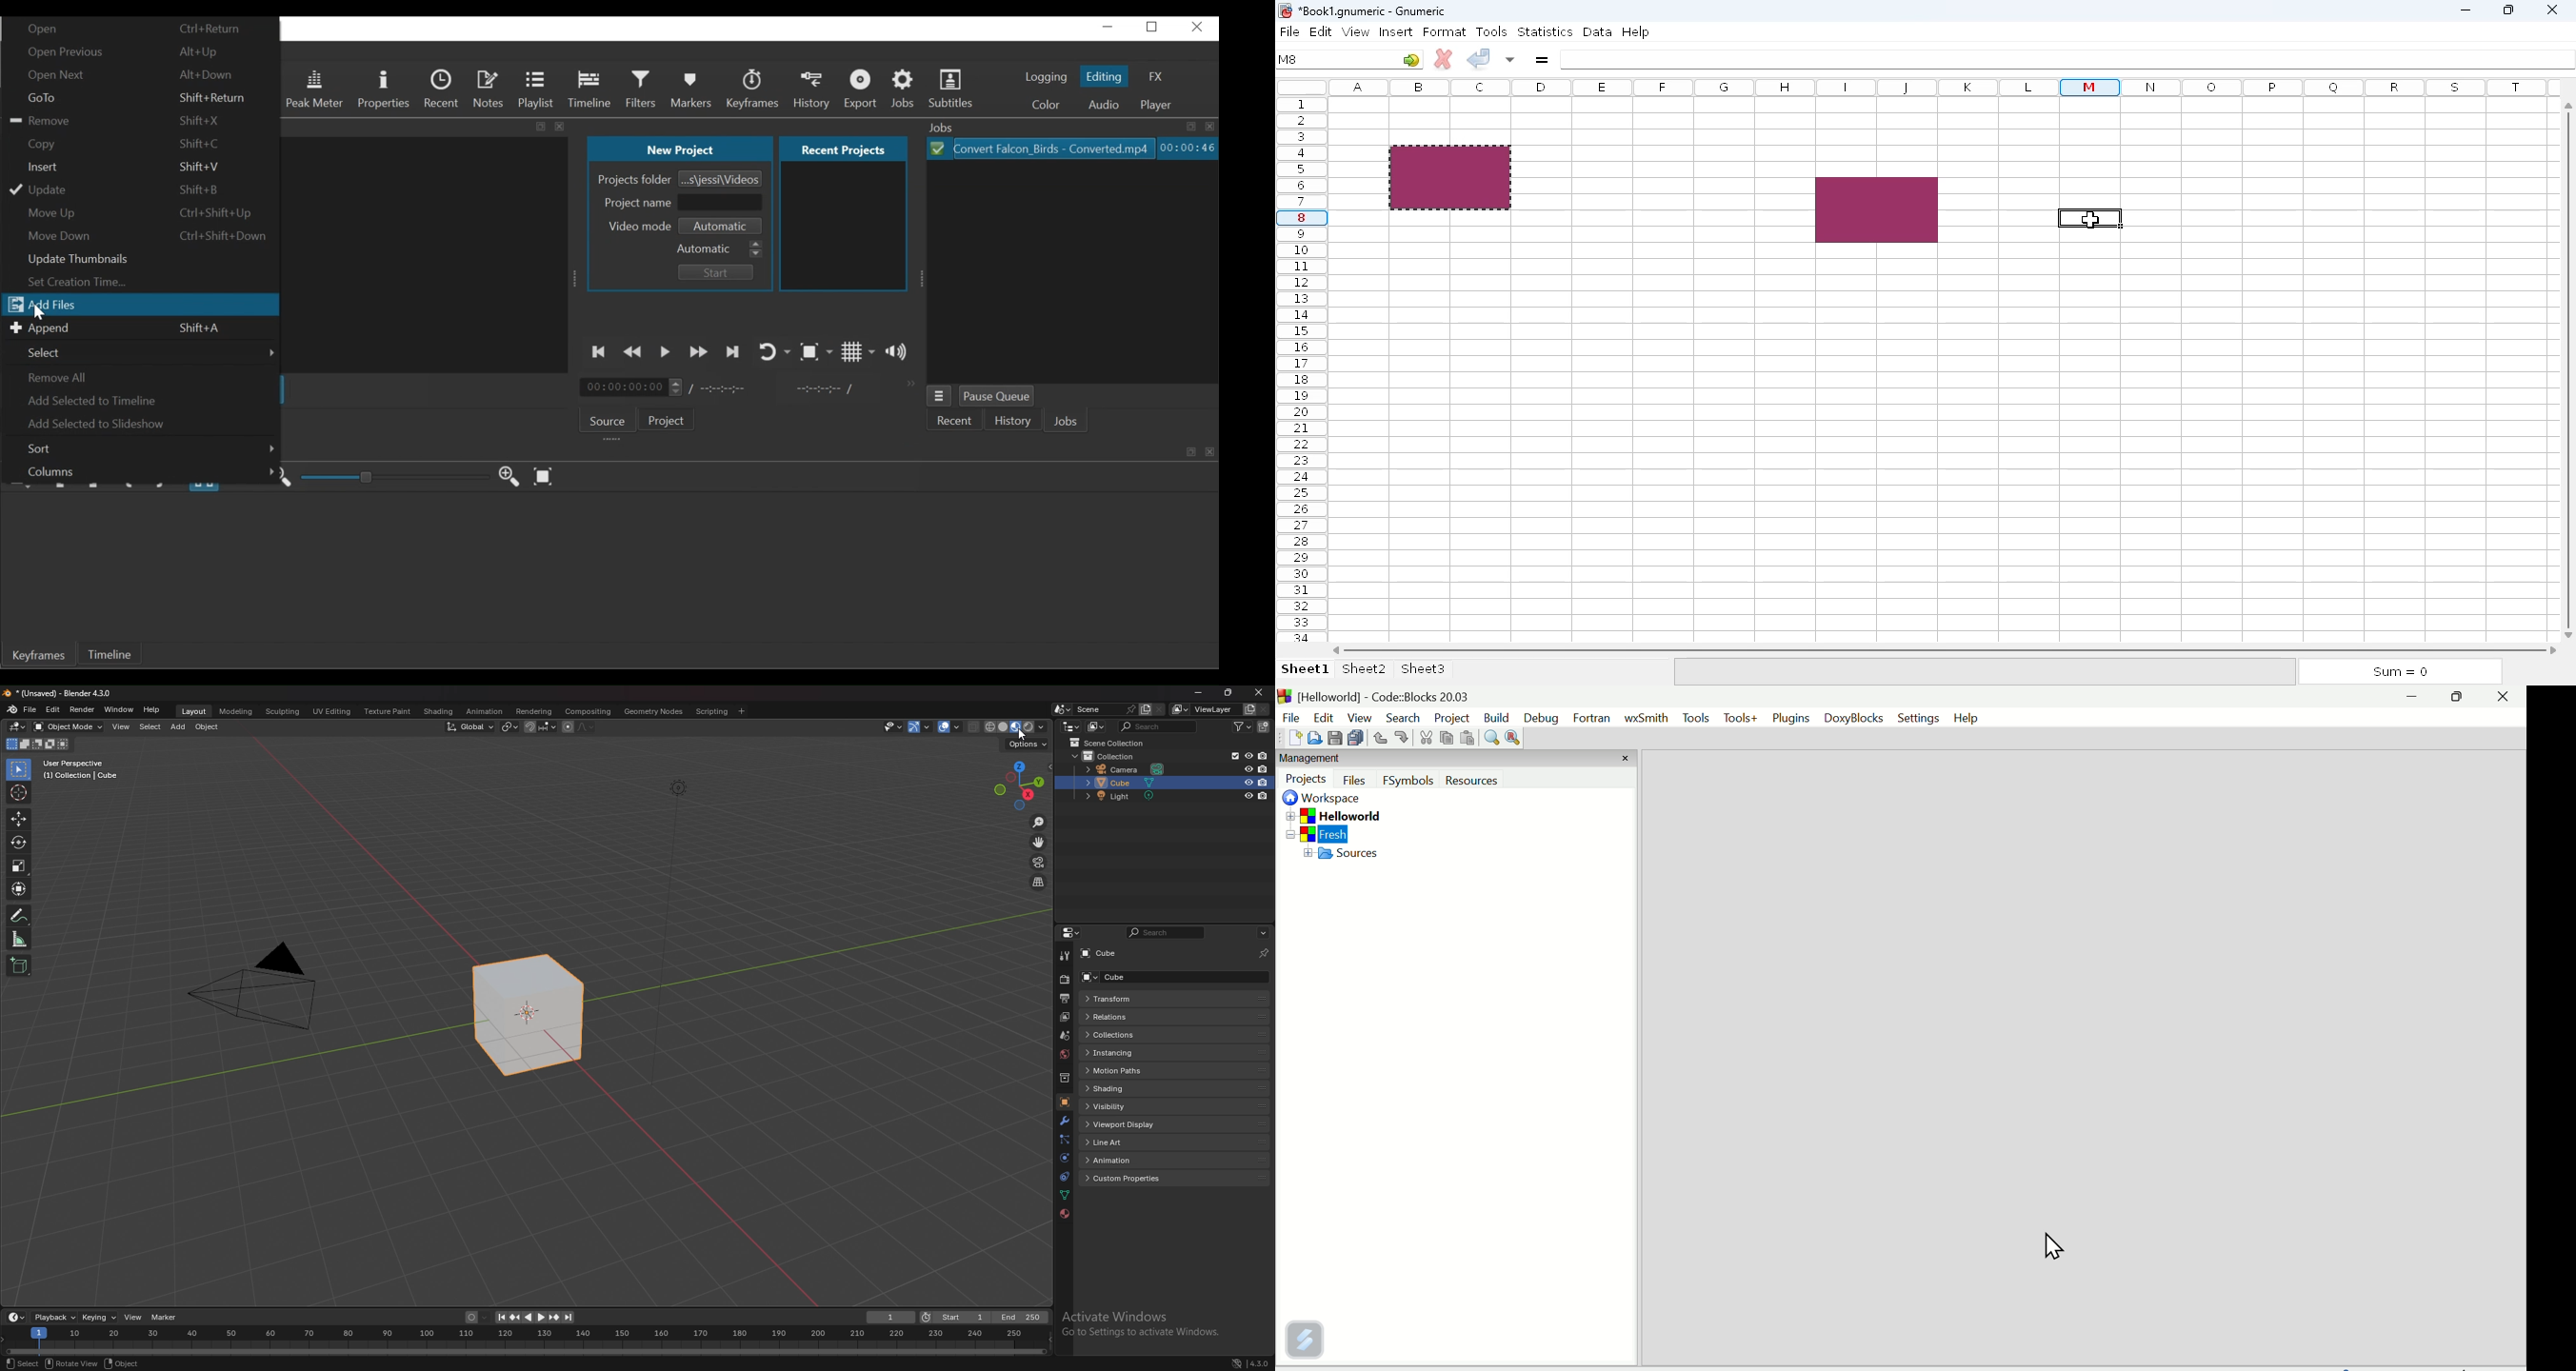 This screenshot has width=2576, height=1372. What do you see at coordinates (284, 712) in the screenshot?
I see `sculpting` at bounding box center [284, 712].